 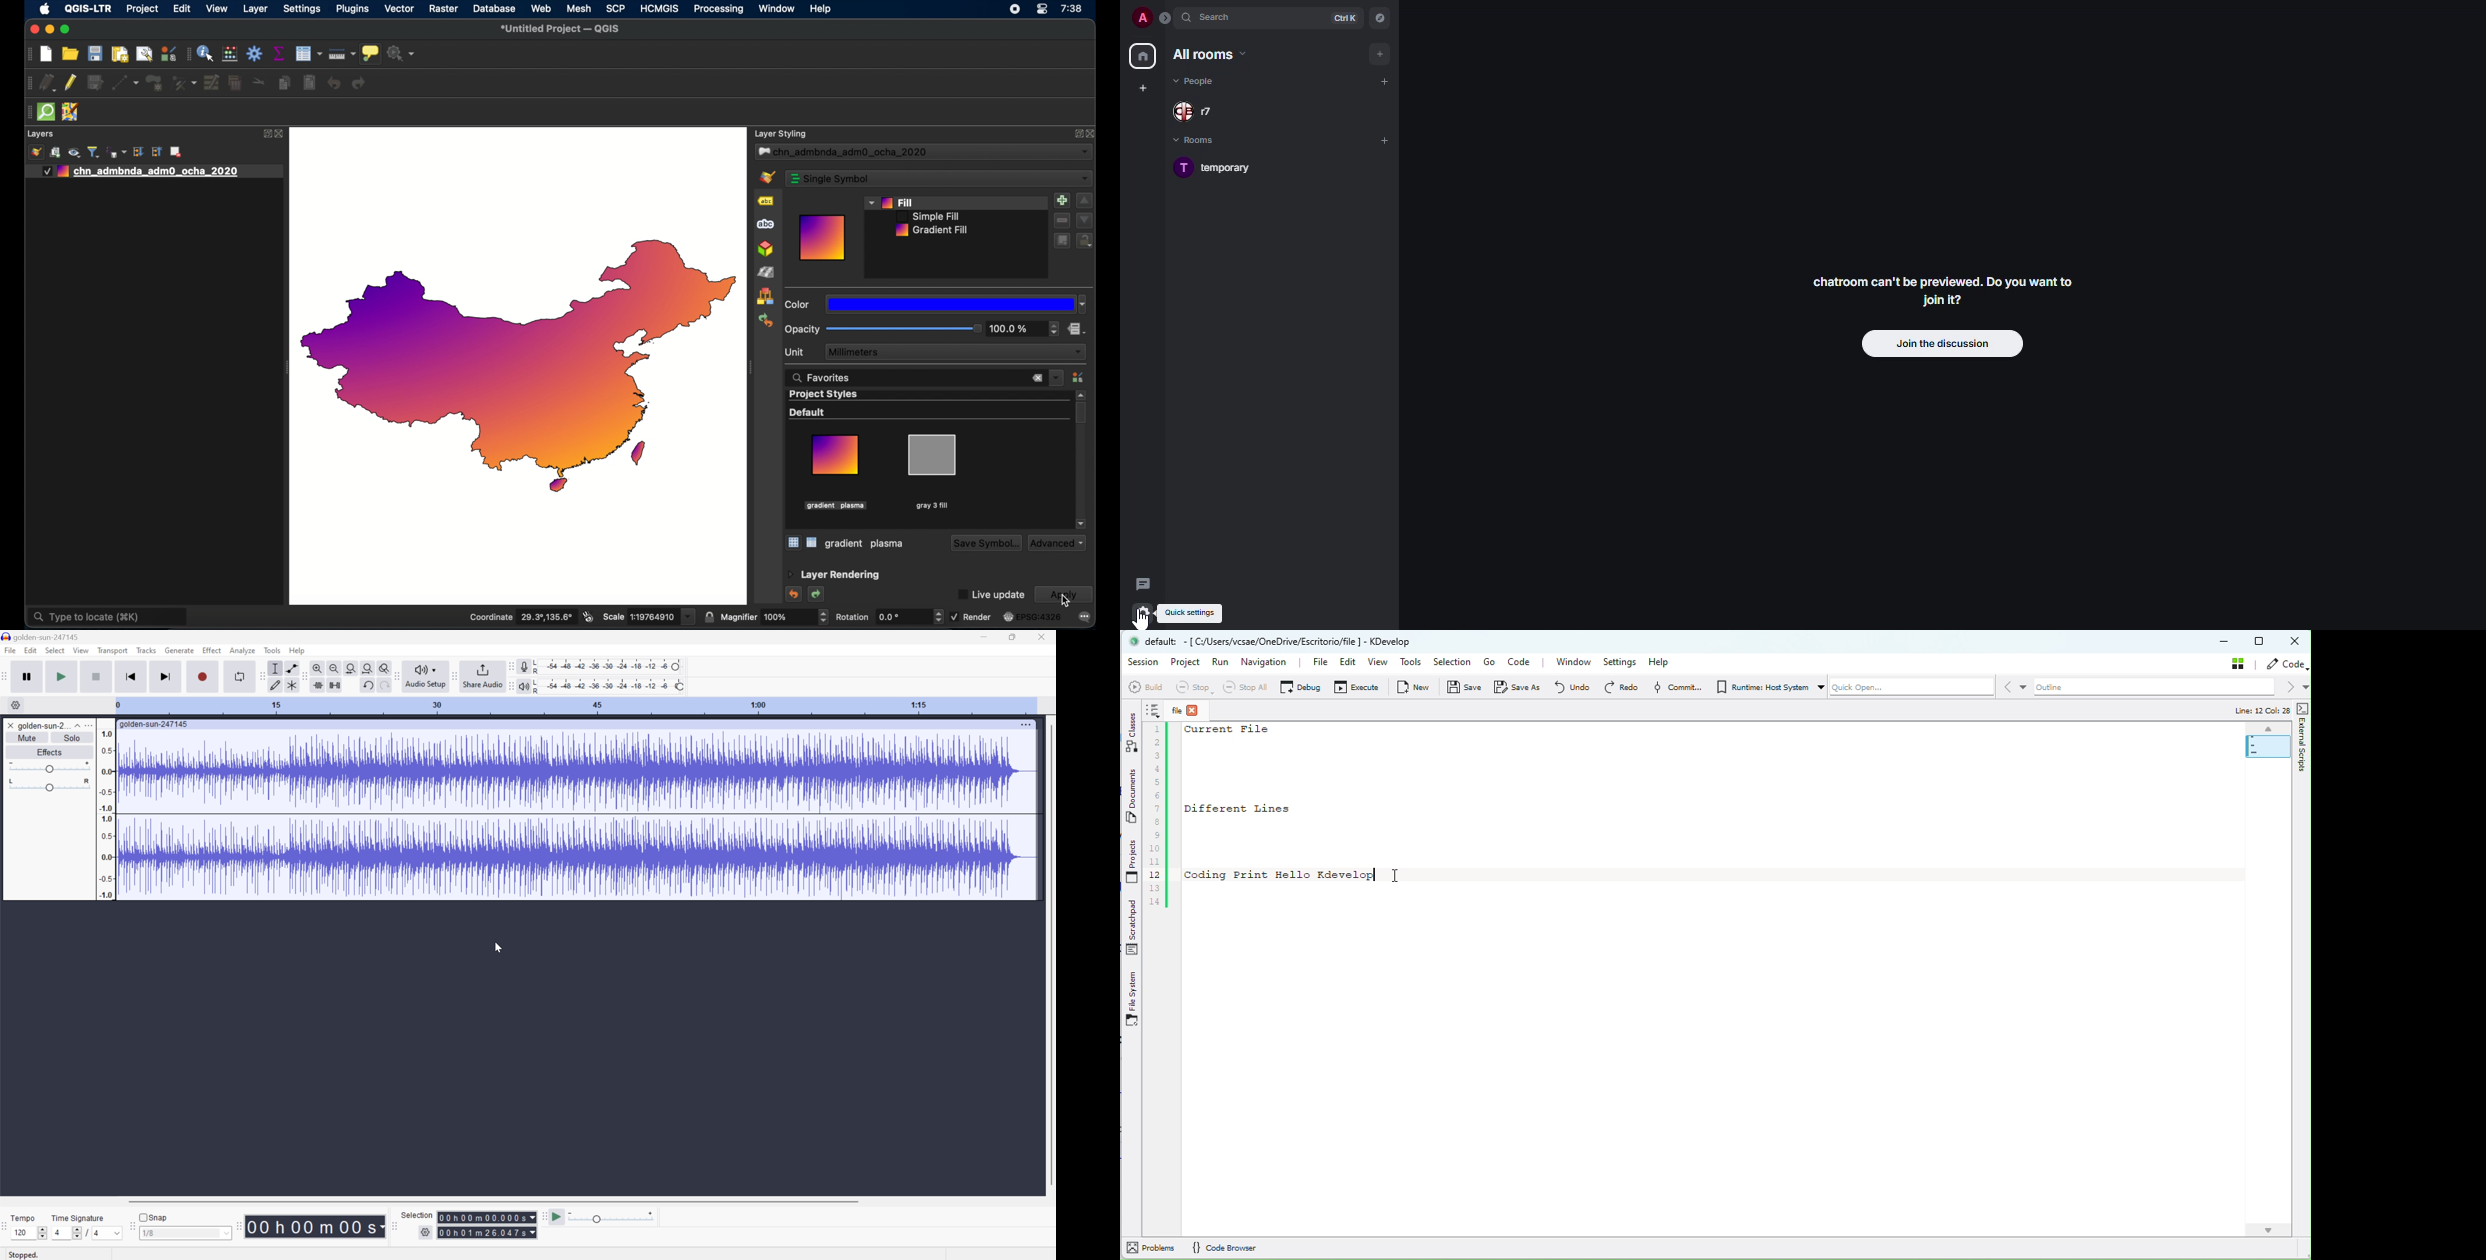 I want to click on Text Cursor, so click(x=1380, y=870).